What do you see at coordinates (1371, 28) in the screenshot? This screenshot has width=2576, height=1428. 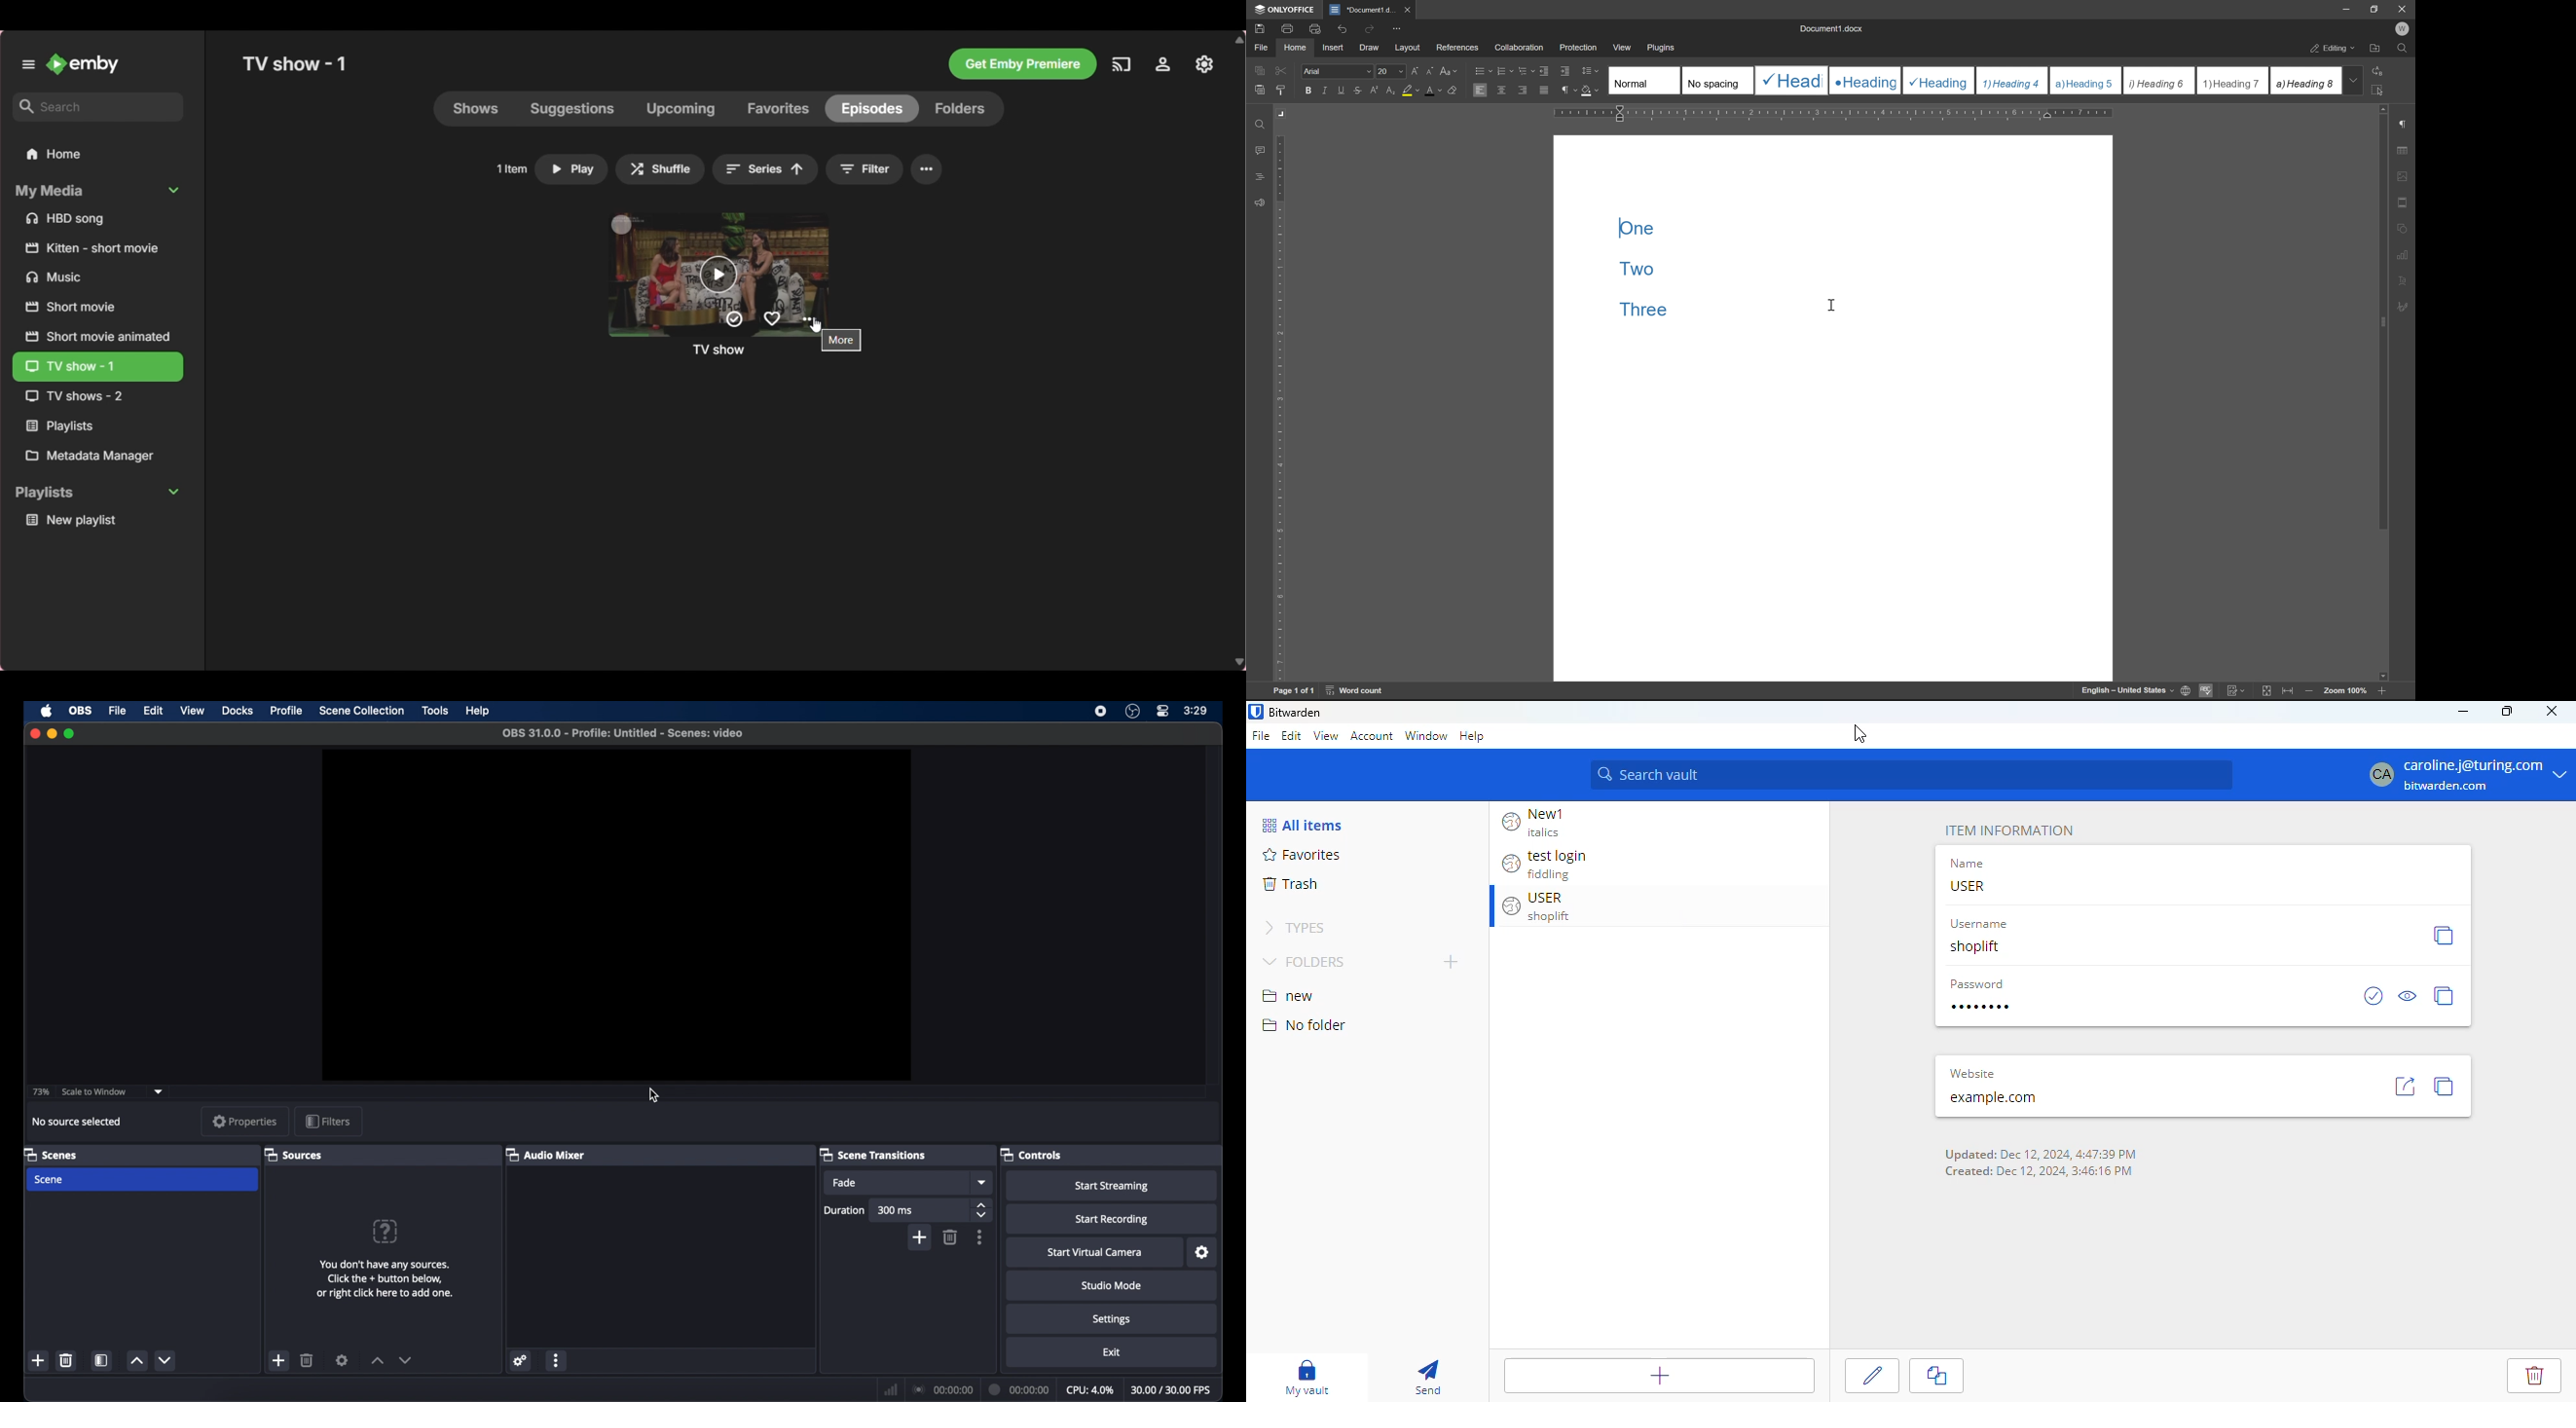 I see `redo` at bounding box center [1371, 28].